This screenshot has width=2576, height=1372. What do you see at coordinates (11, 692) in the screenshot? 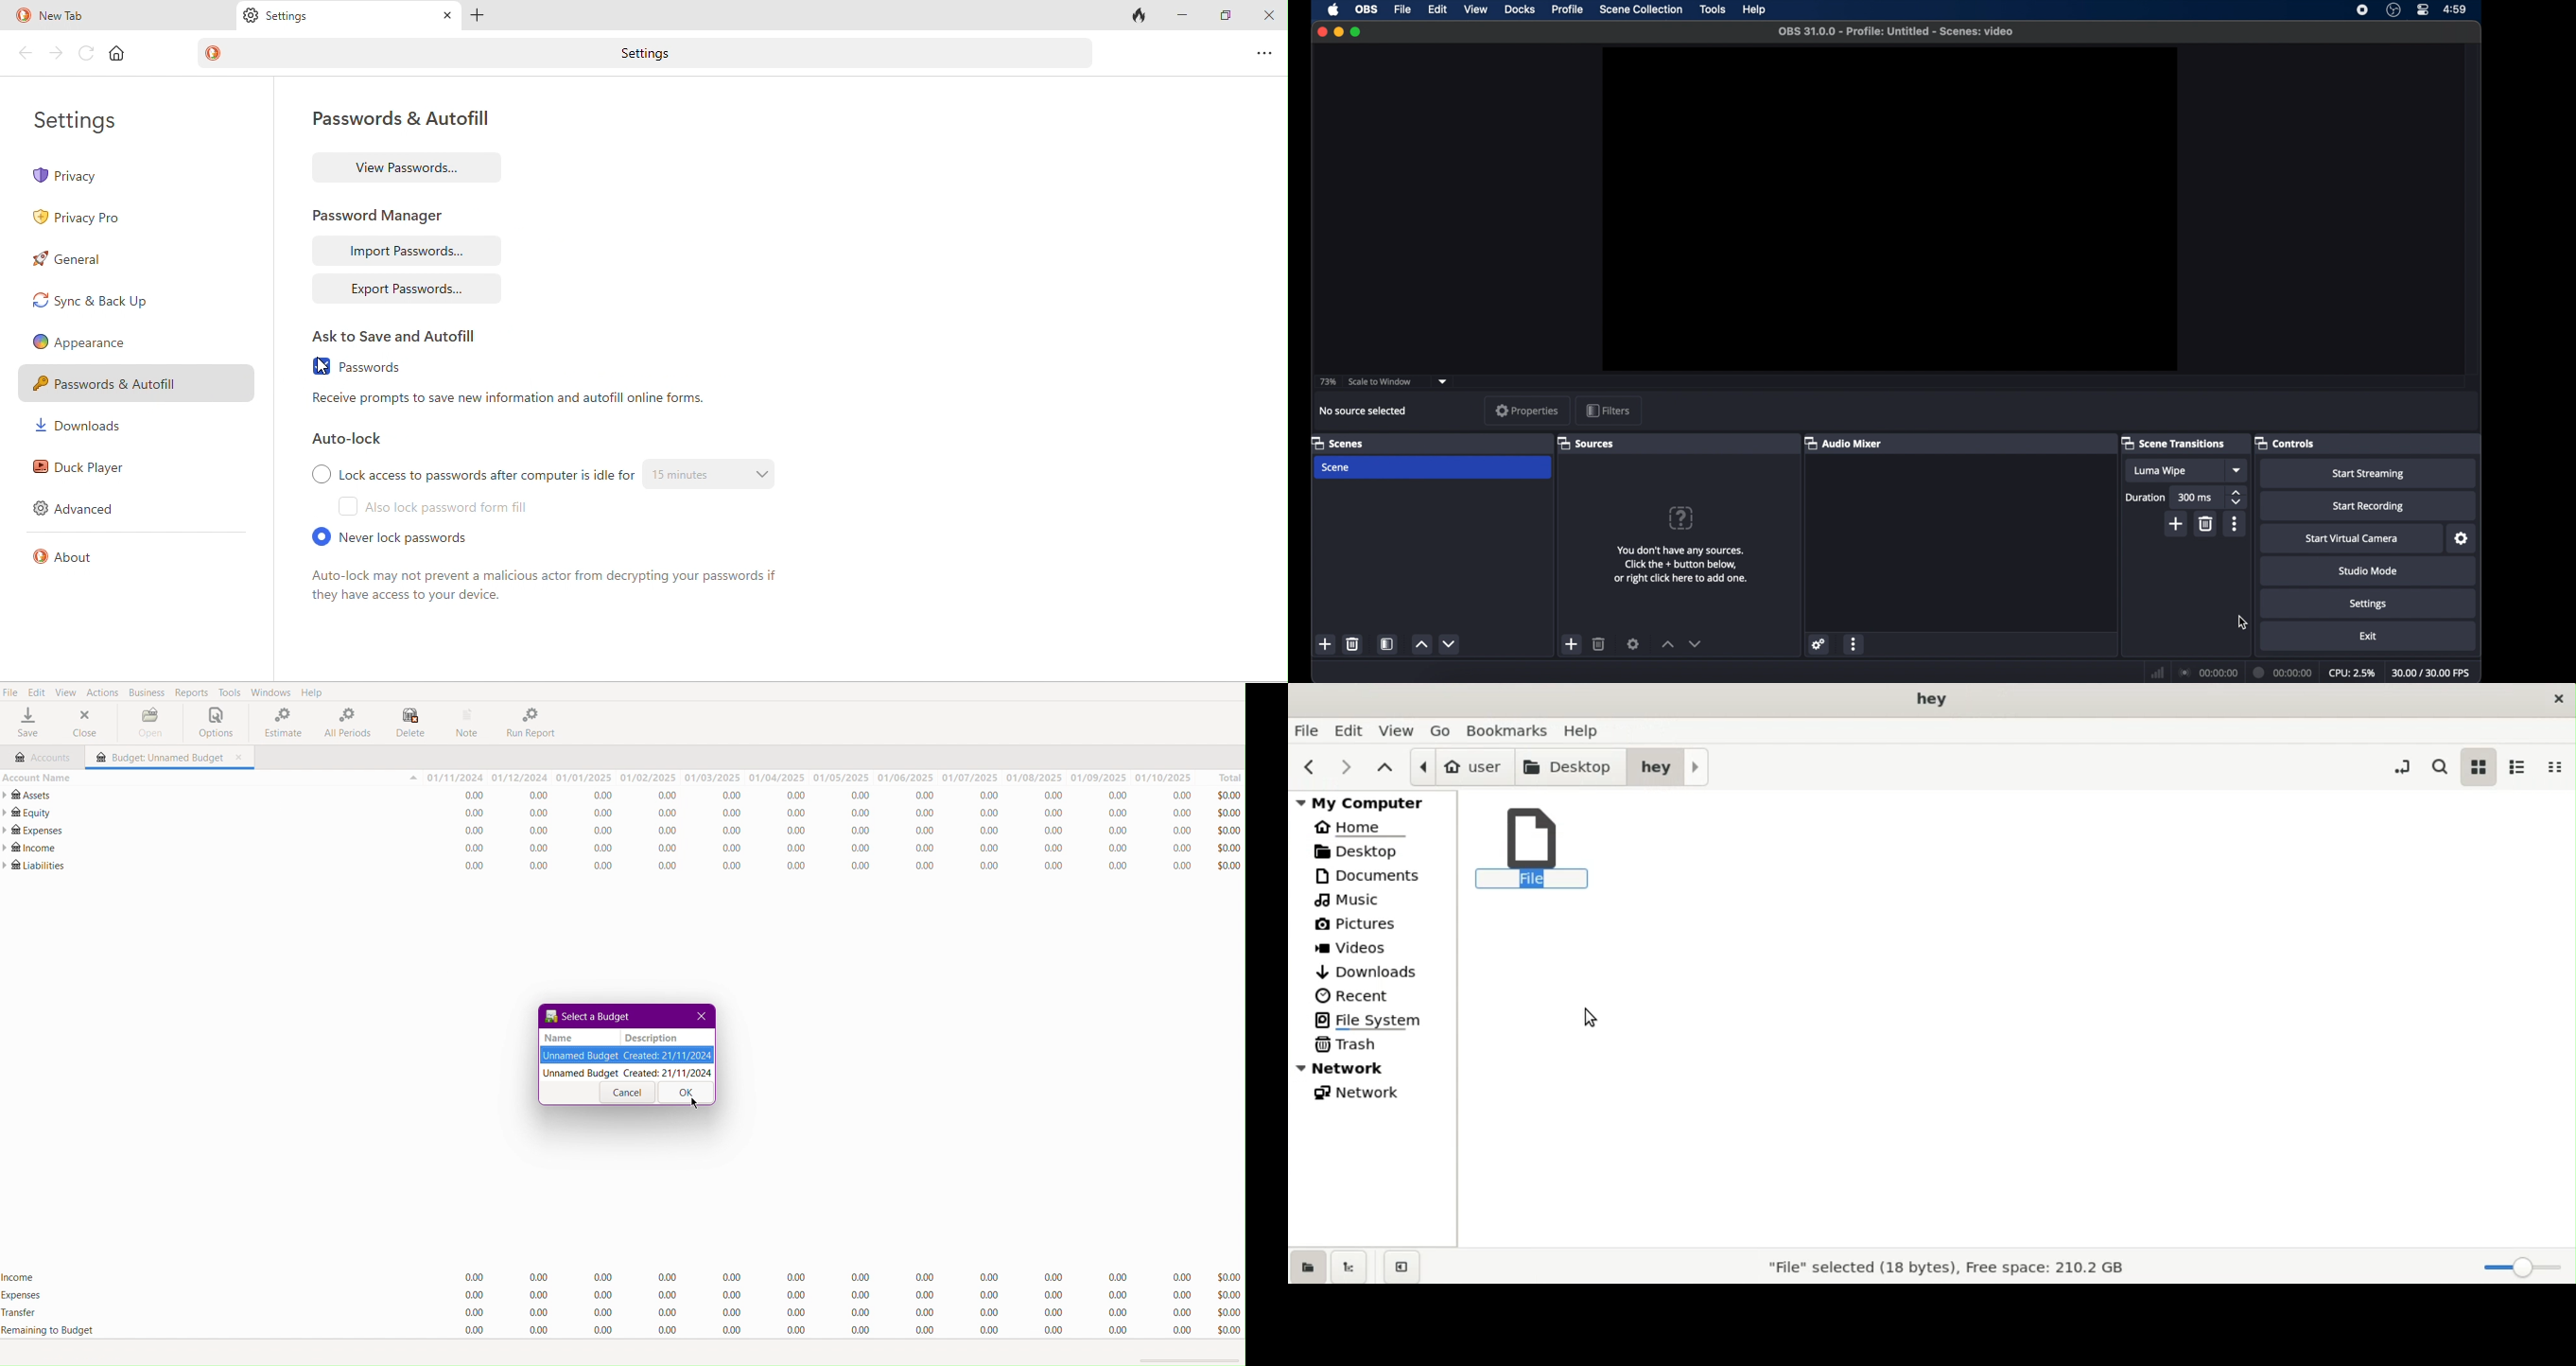
I see `File` at bounding box center [11, 692].